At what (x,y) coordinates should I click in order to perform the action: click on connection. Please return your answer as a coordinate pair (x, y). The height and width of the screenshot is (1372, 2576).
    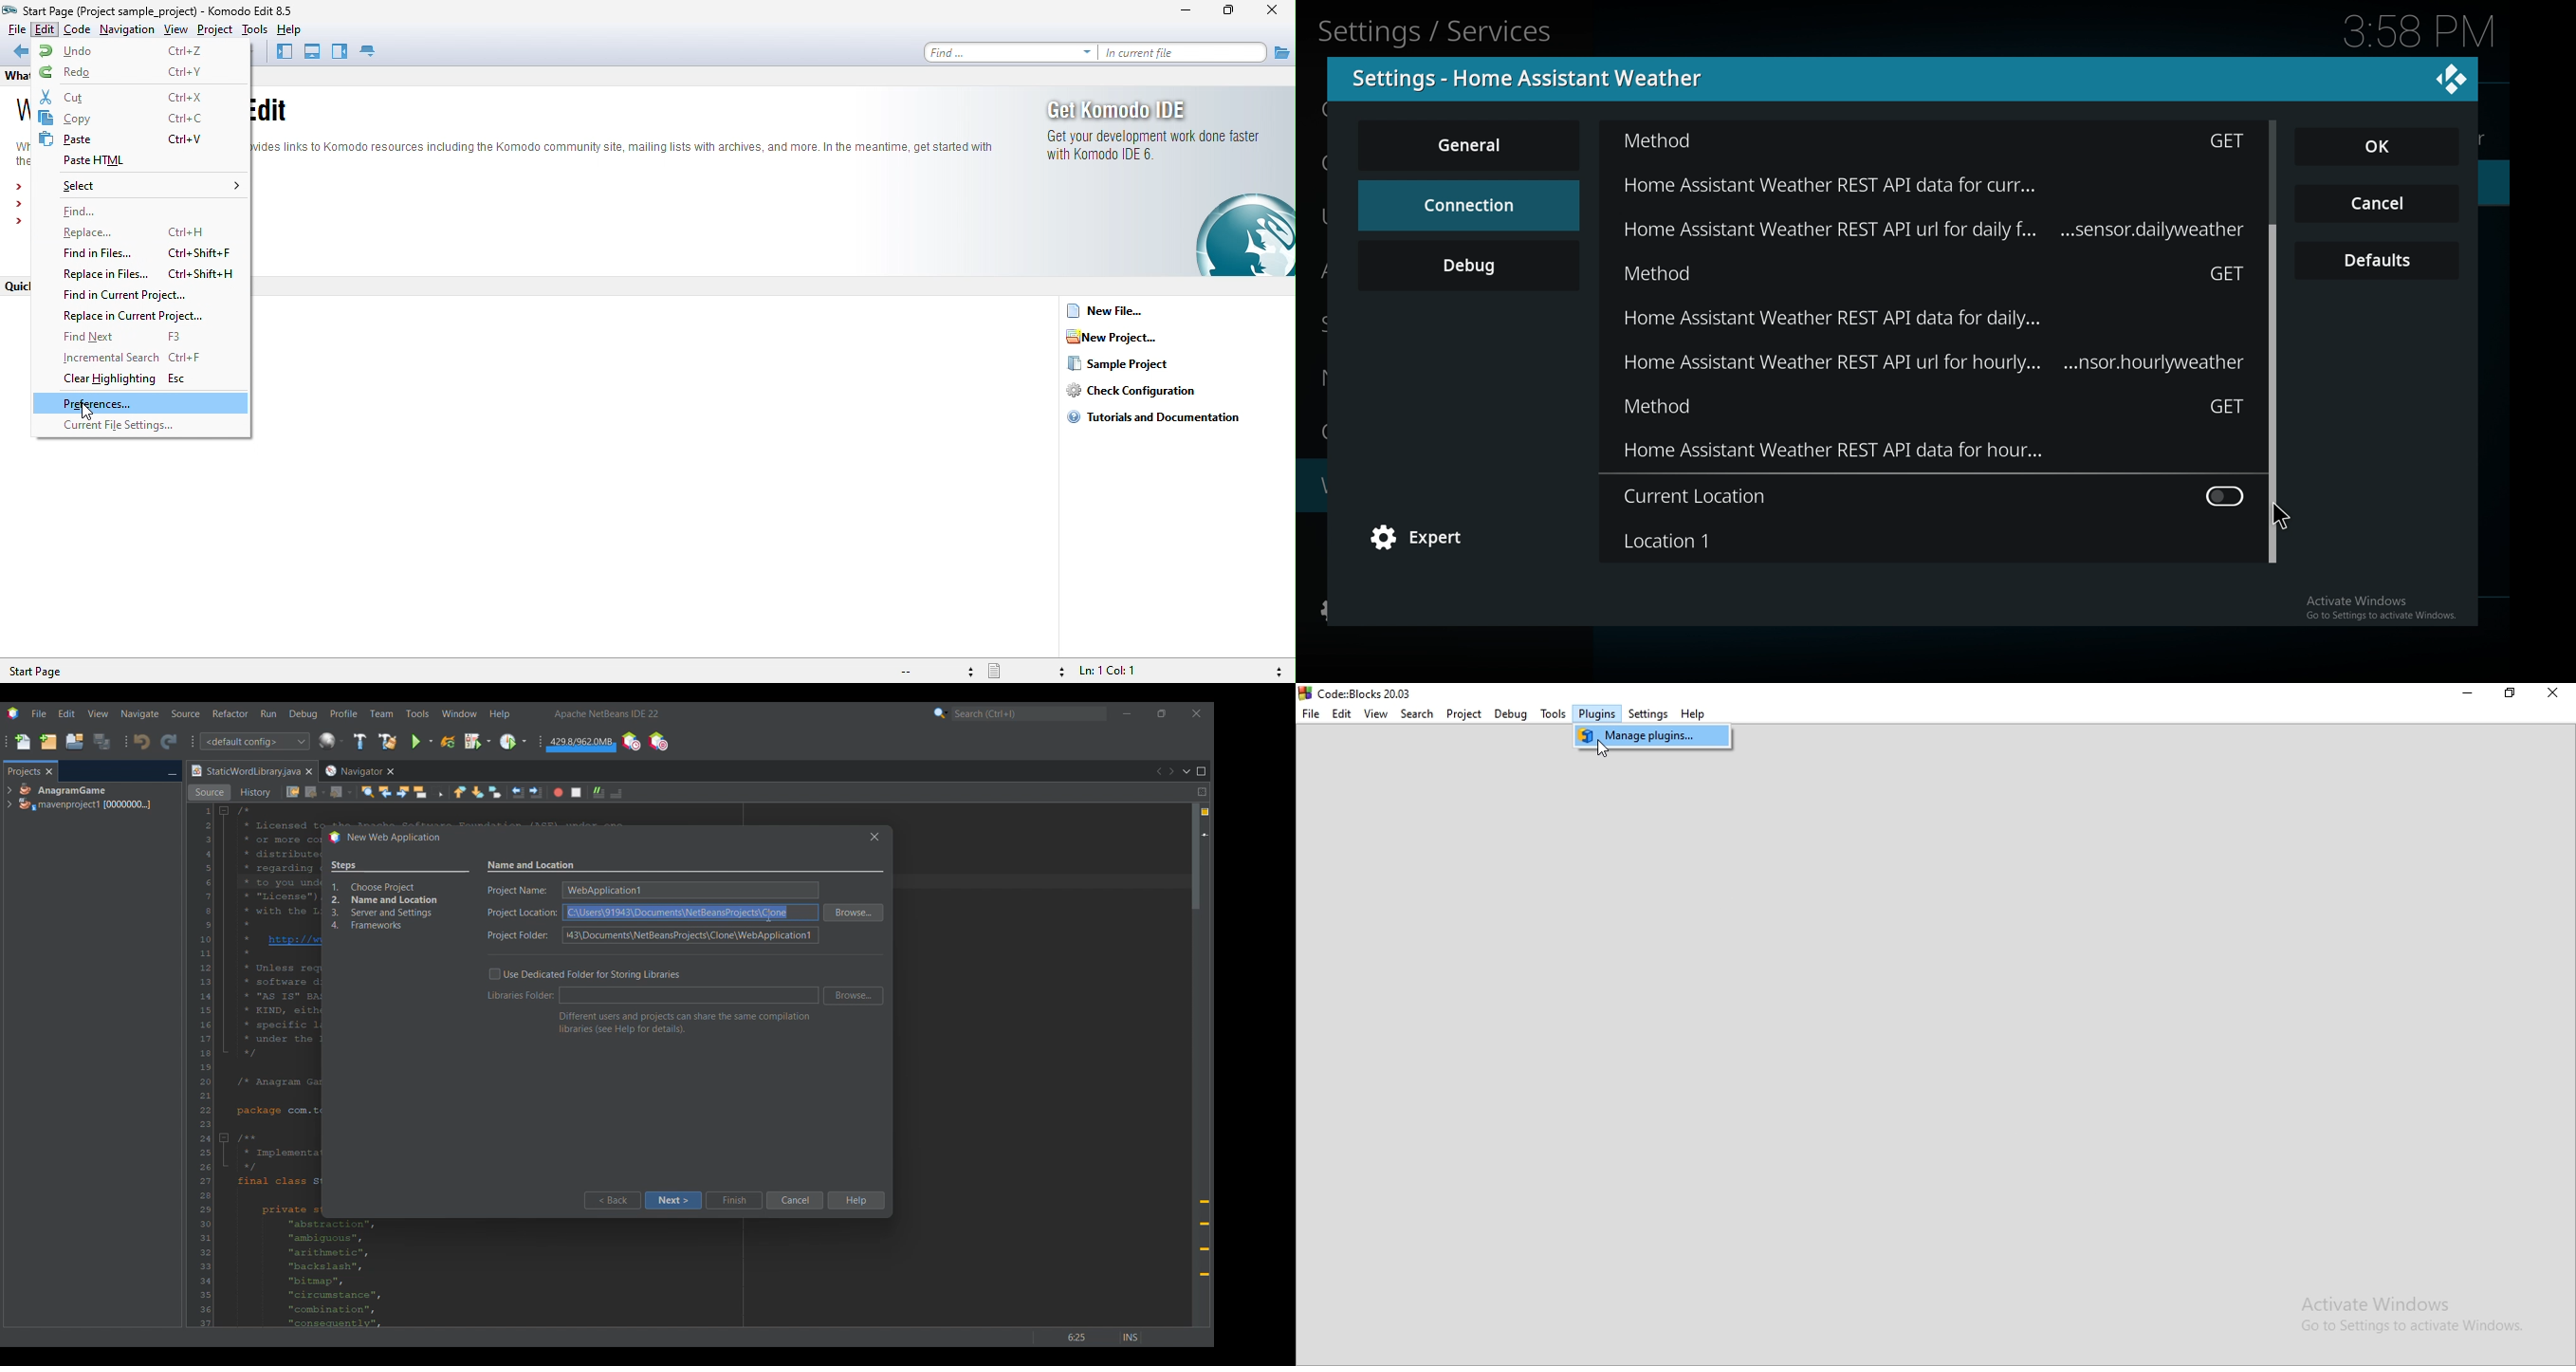
    Looking at the image, I should click on (1468, 205).